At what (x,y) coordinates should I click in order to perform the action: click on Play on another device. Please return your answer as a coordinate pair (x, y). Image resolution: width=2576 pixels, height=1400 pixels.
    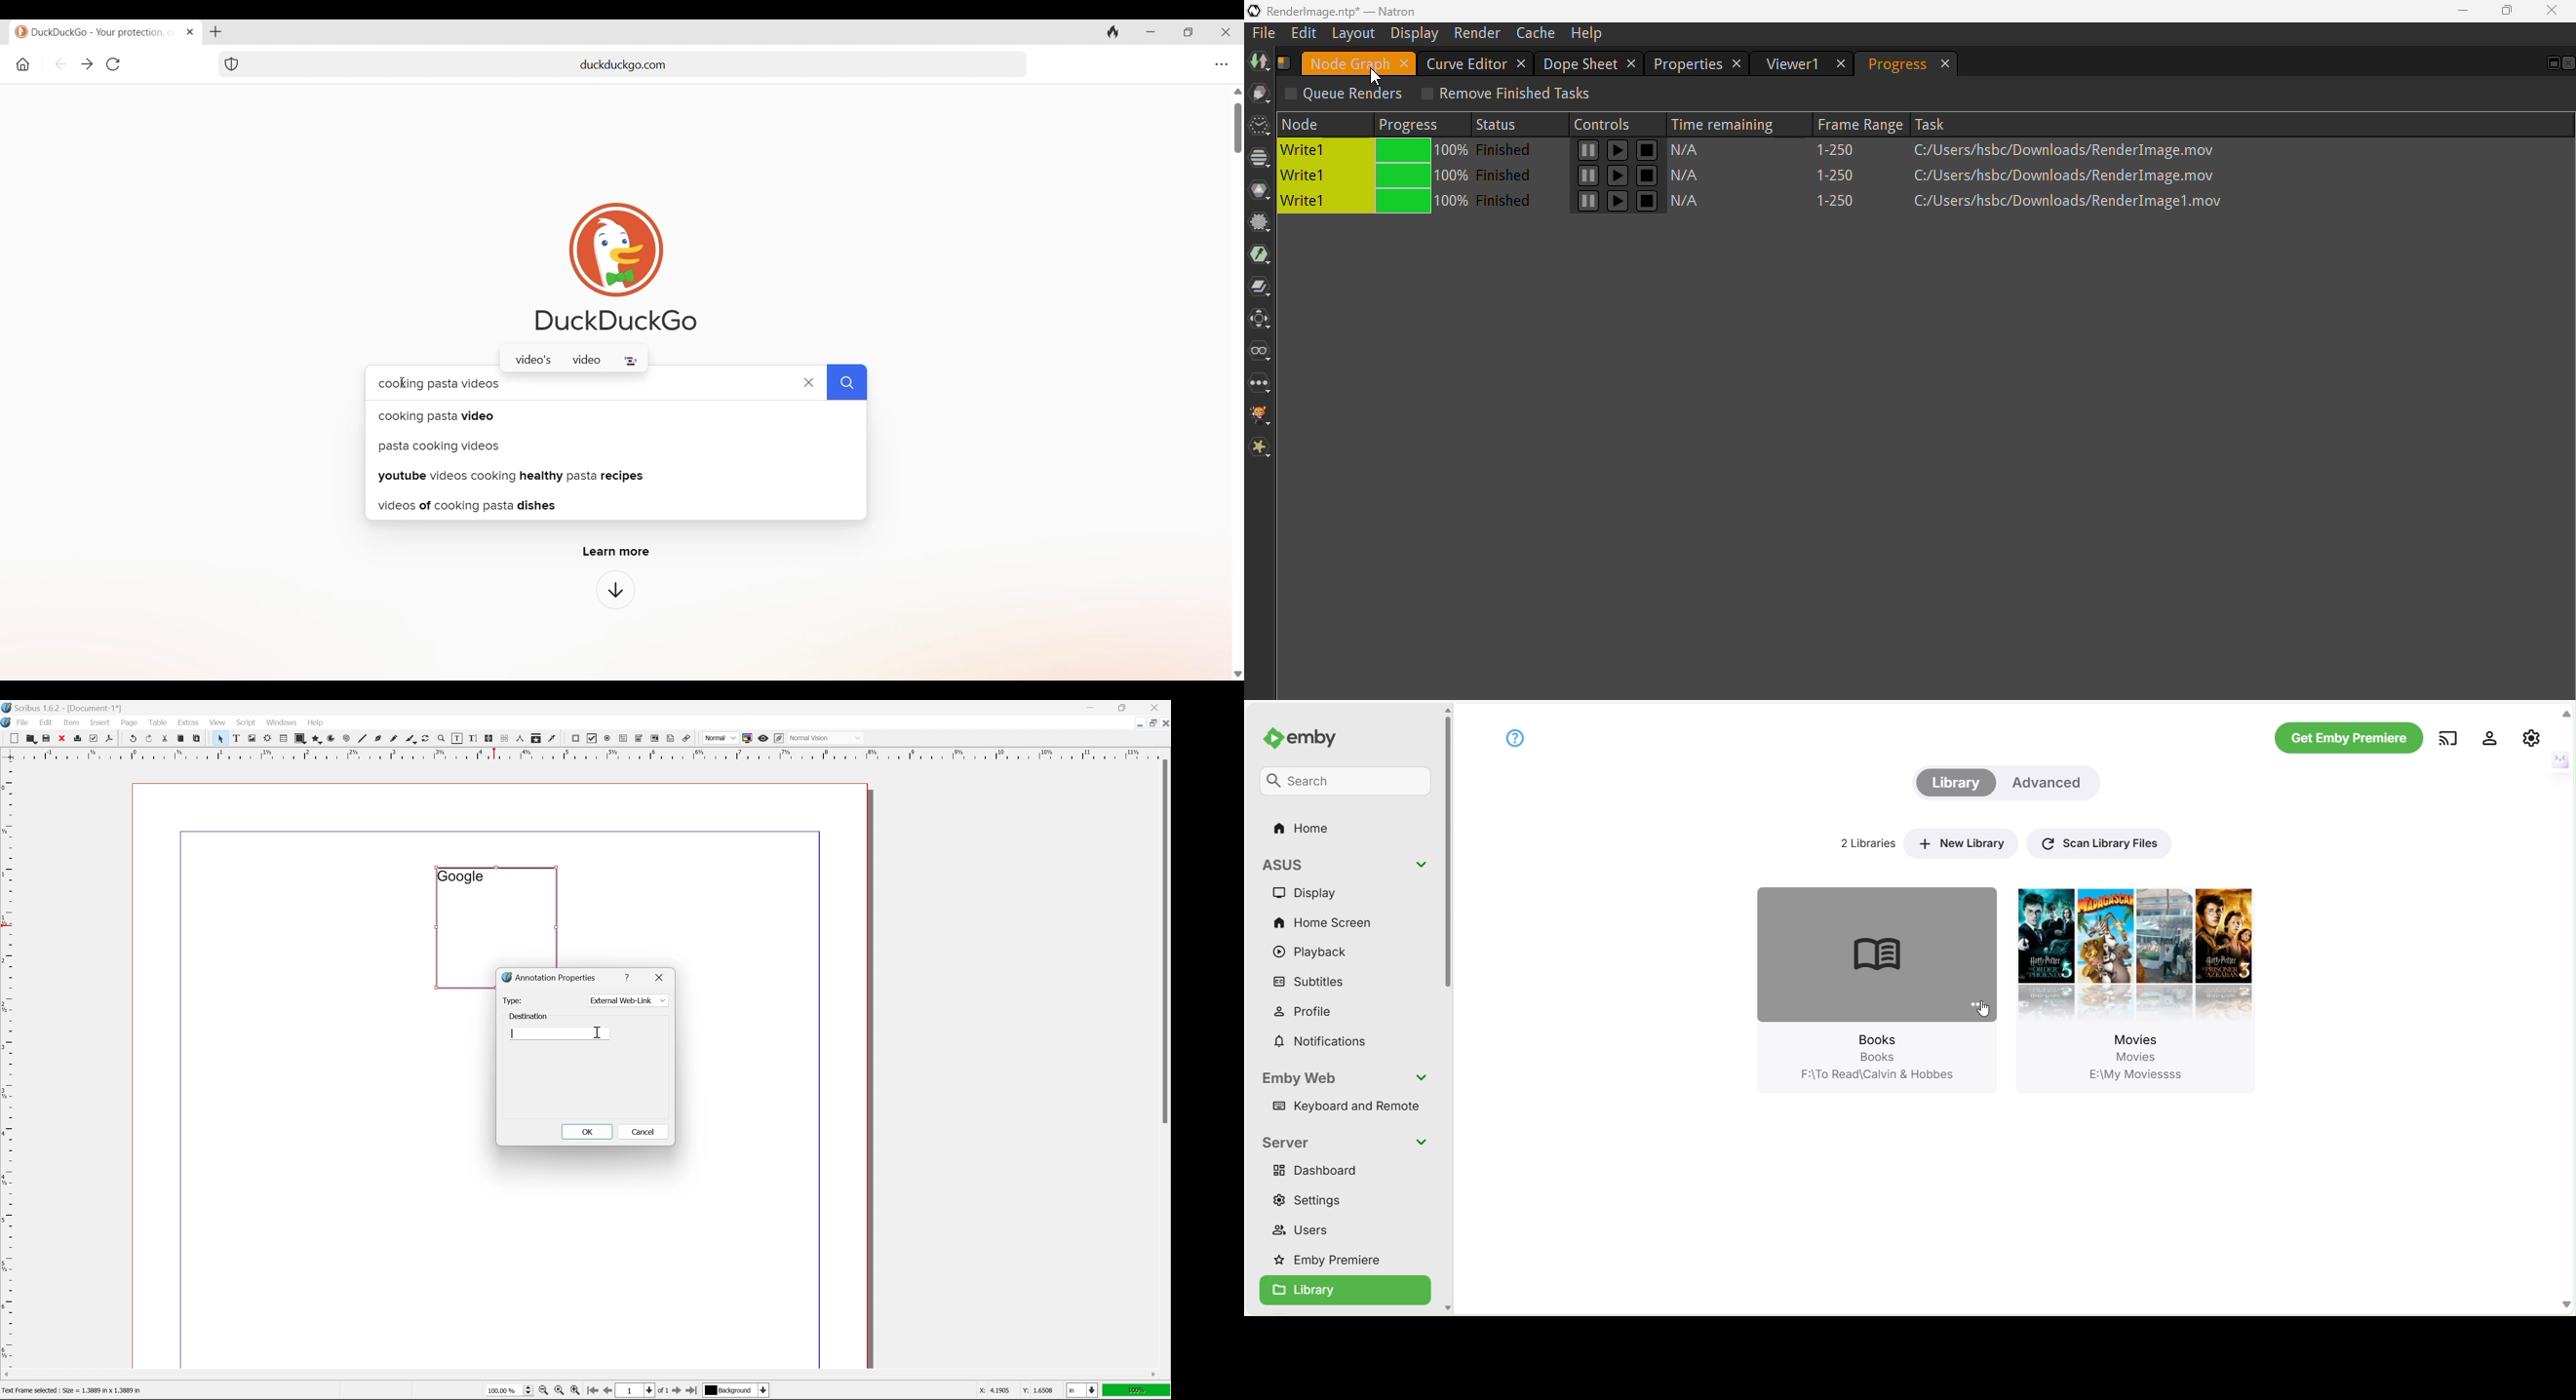
    Looking at the image, I should click on (2448, 737).